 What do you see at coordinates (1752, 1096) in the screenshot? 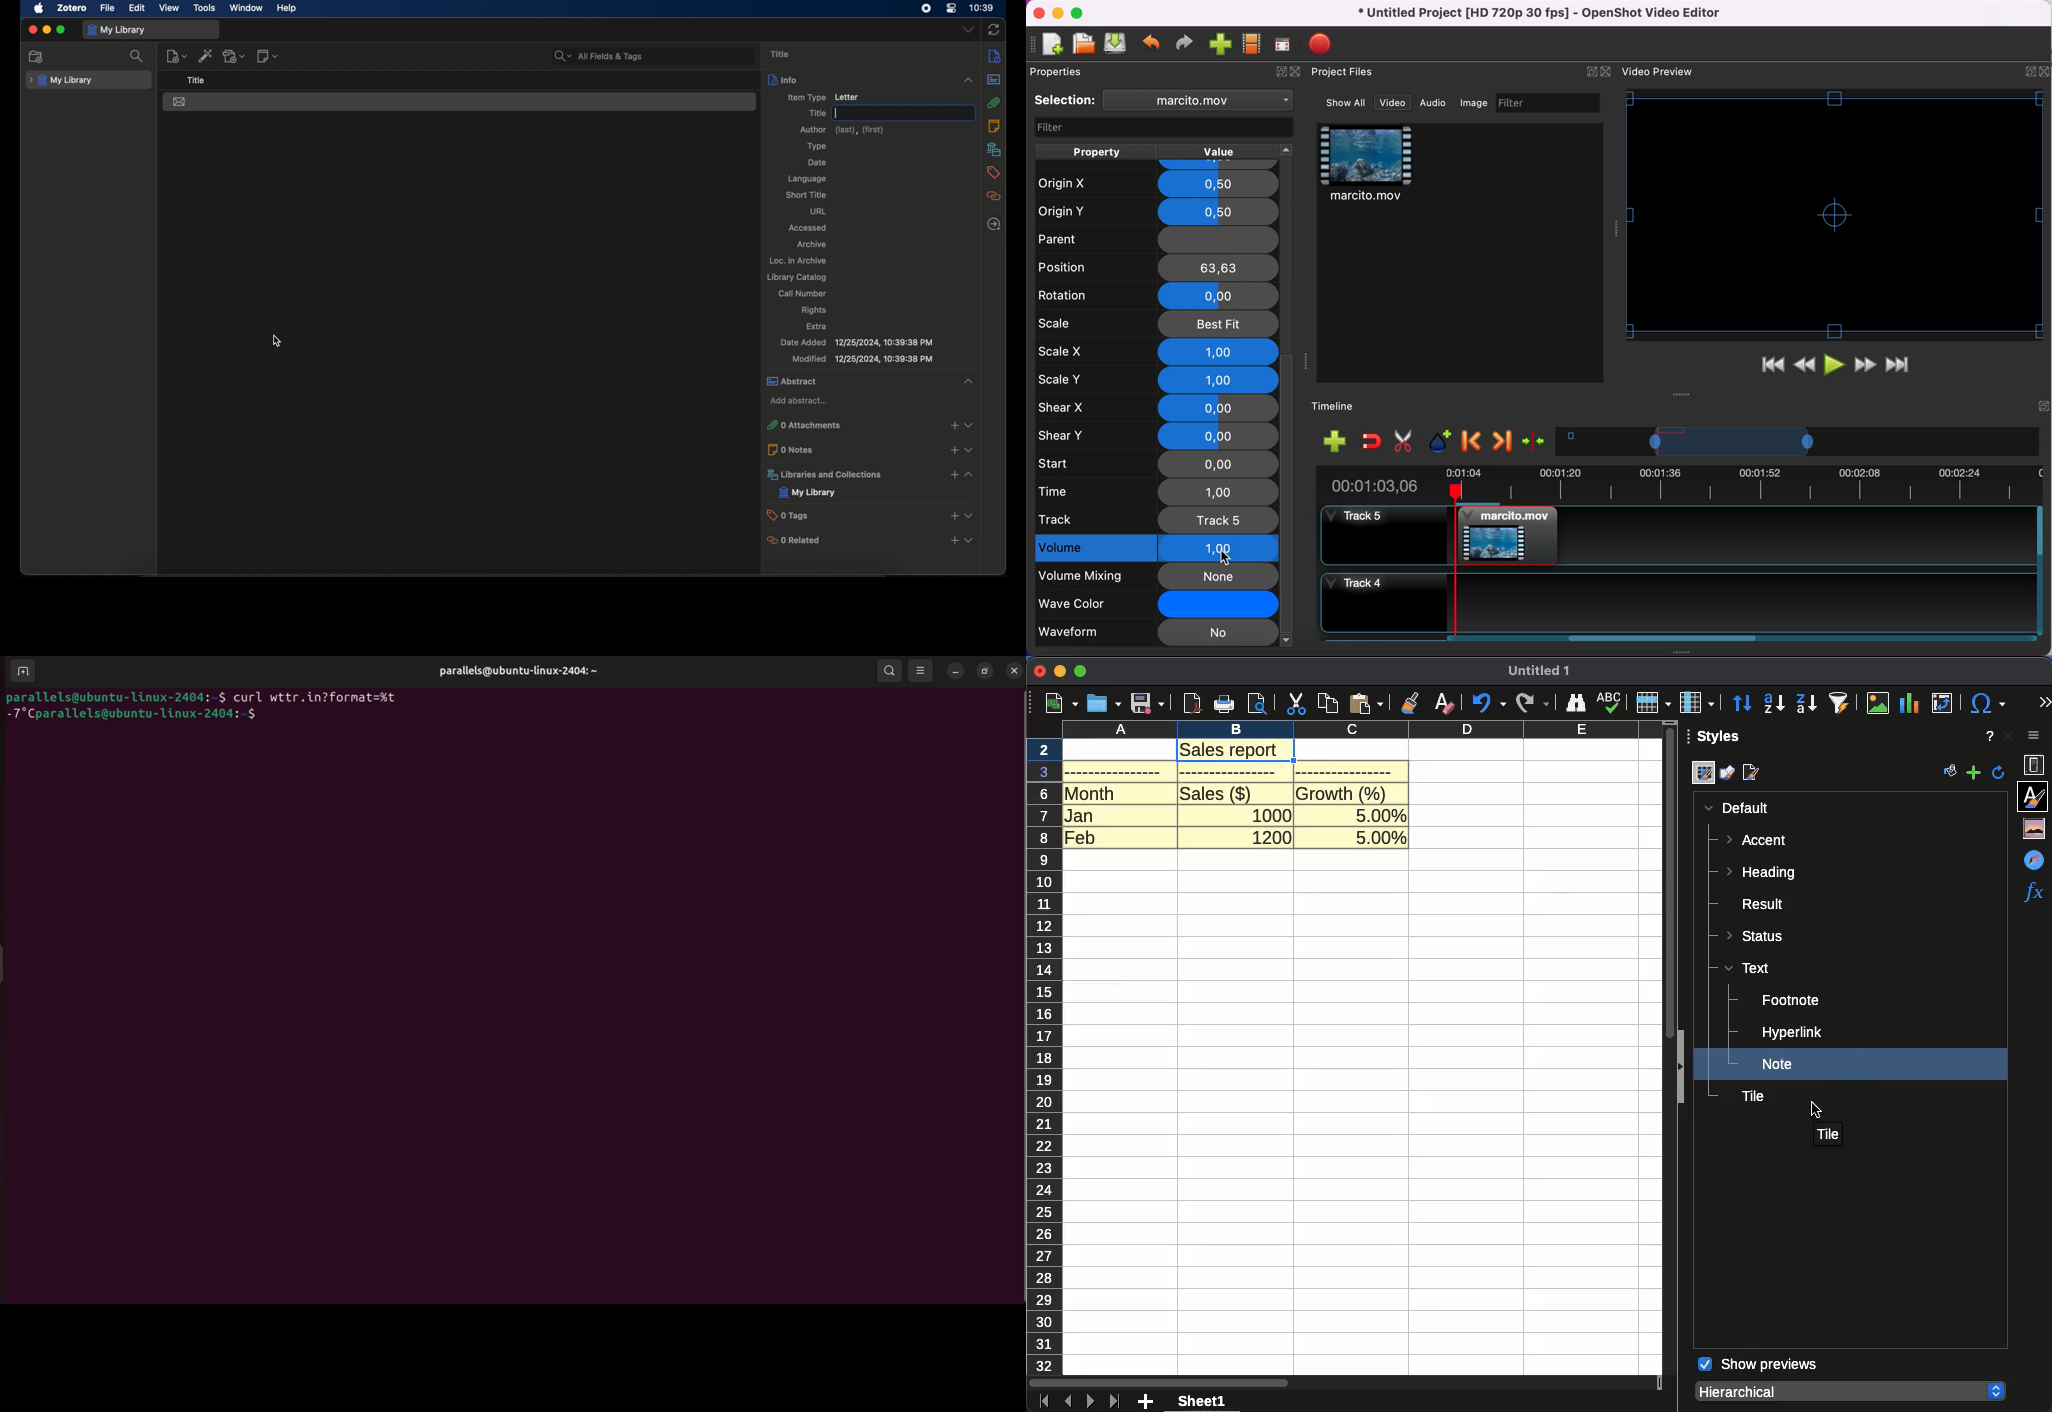
I see `tile` at bounding box center [1752, 1096].